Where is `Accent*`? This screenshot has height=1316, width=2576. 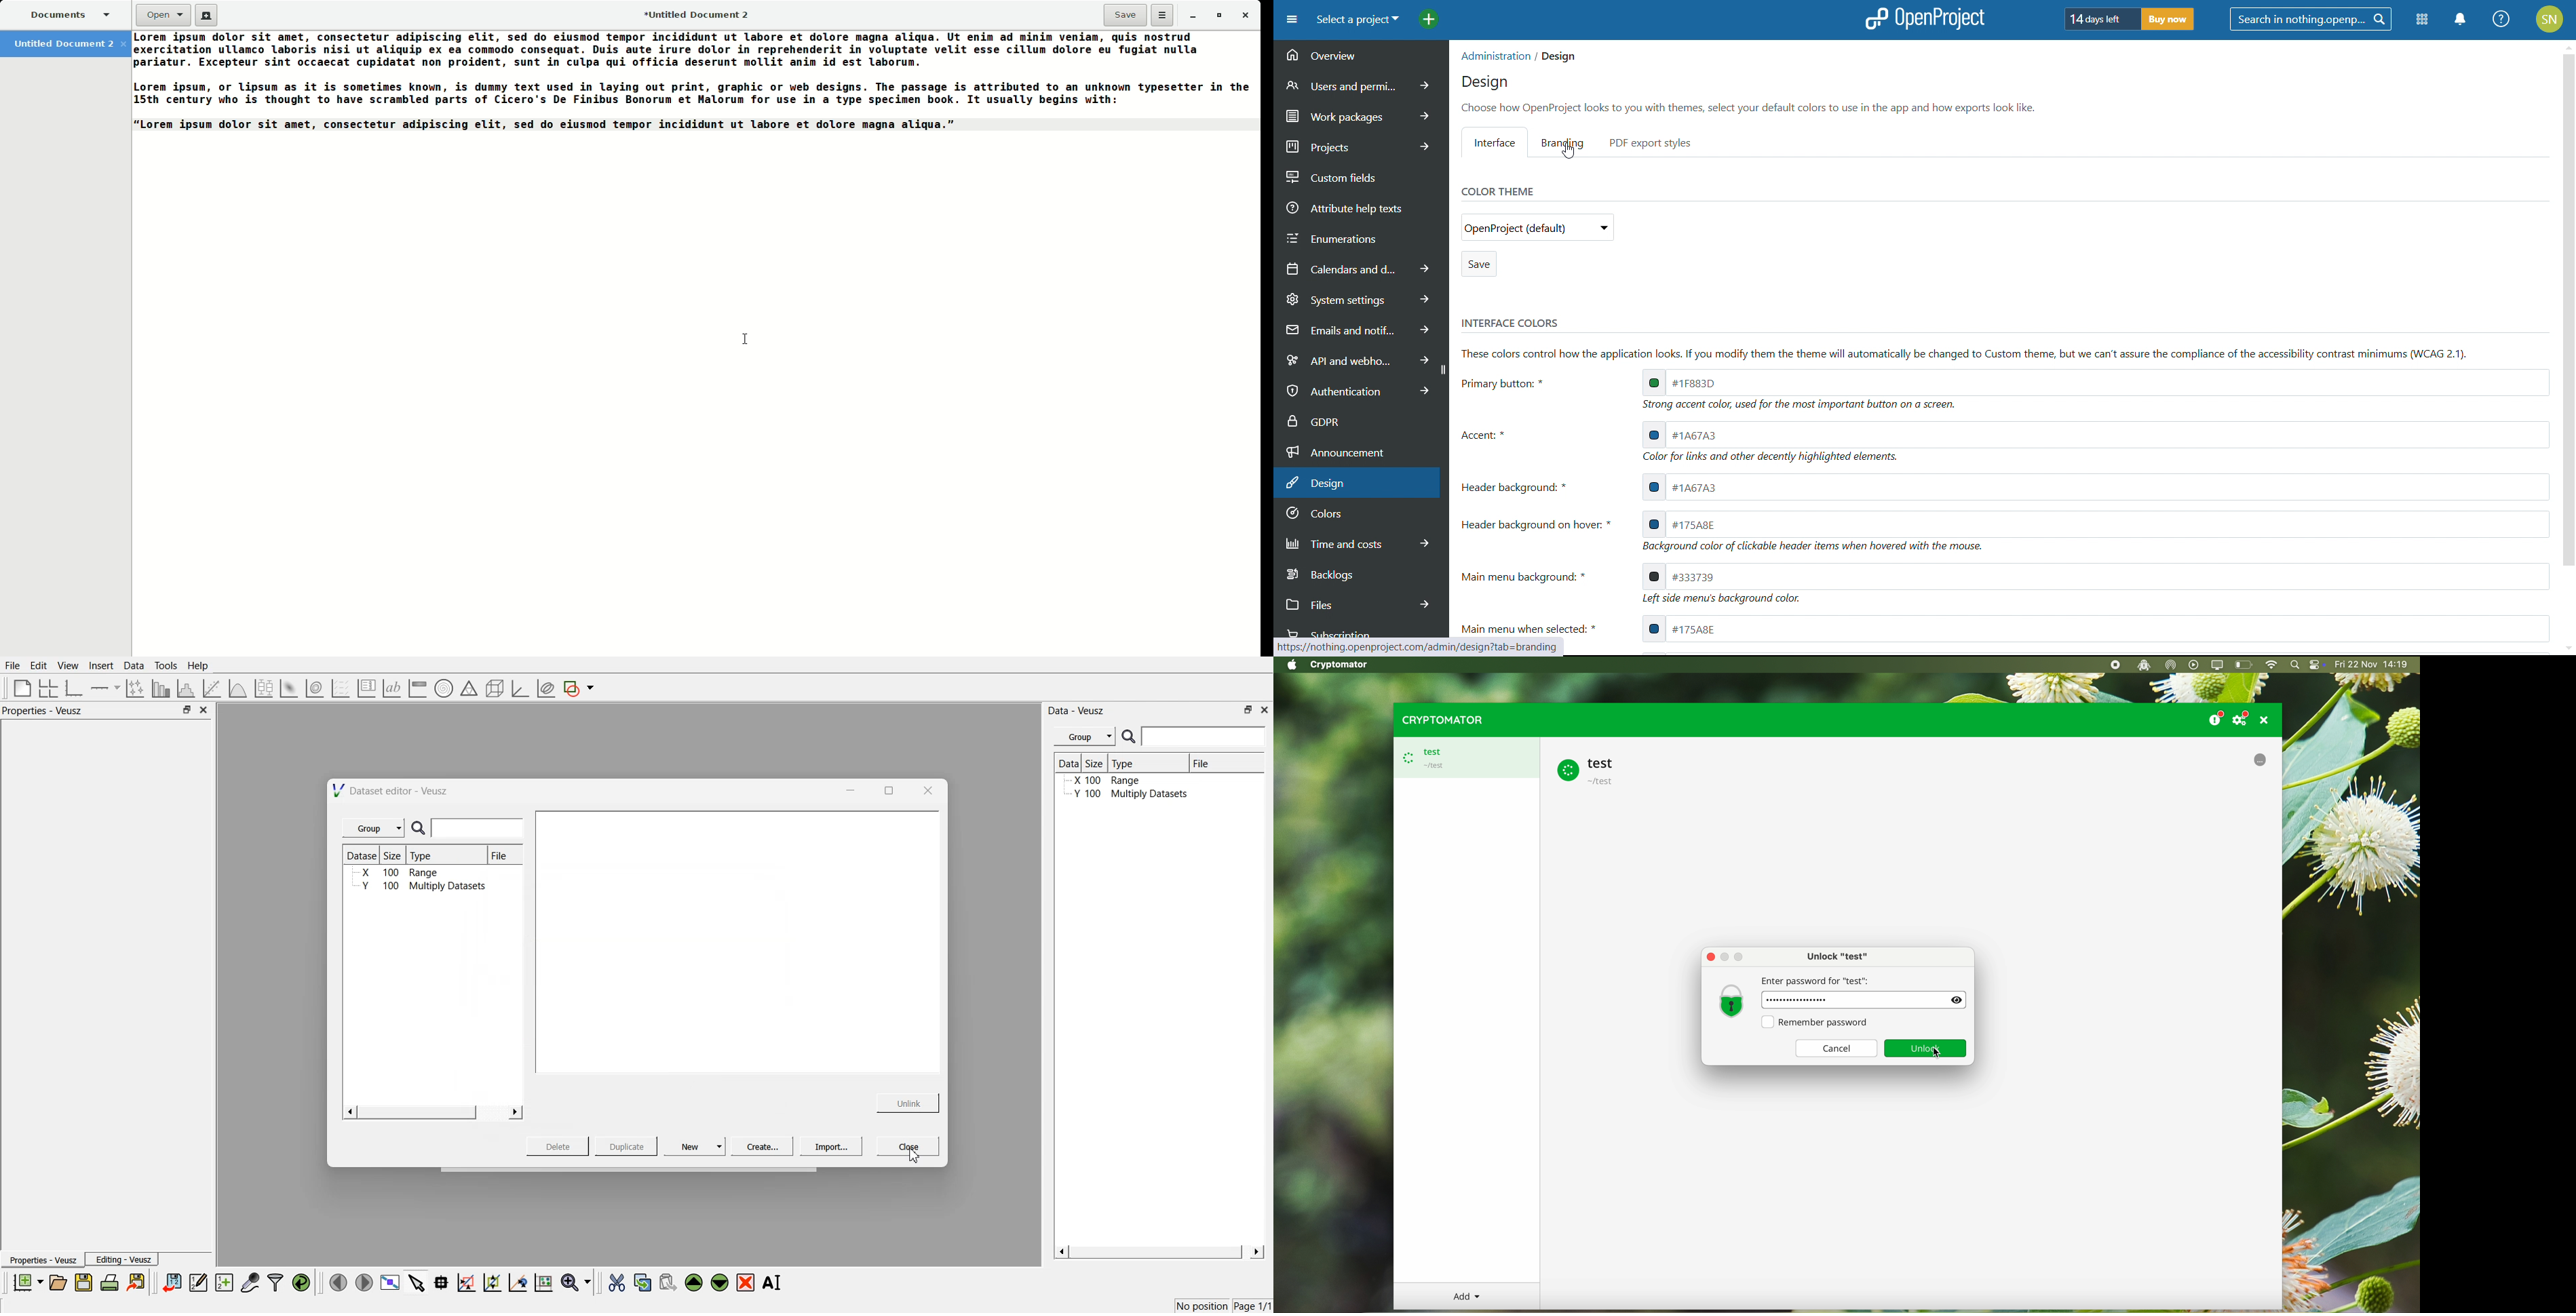
Accent* is located at coordinates (1488, 434).